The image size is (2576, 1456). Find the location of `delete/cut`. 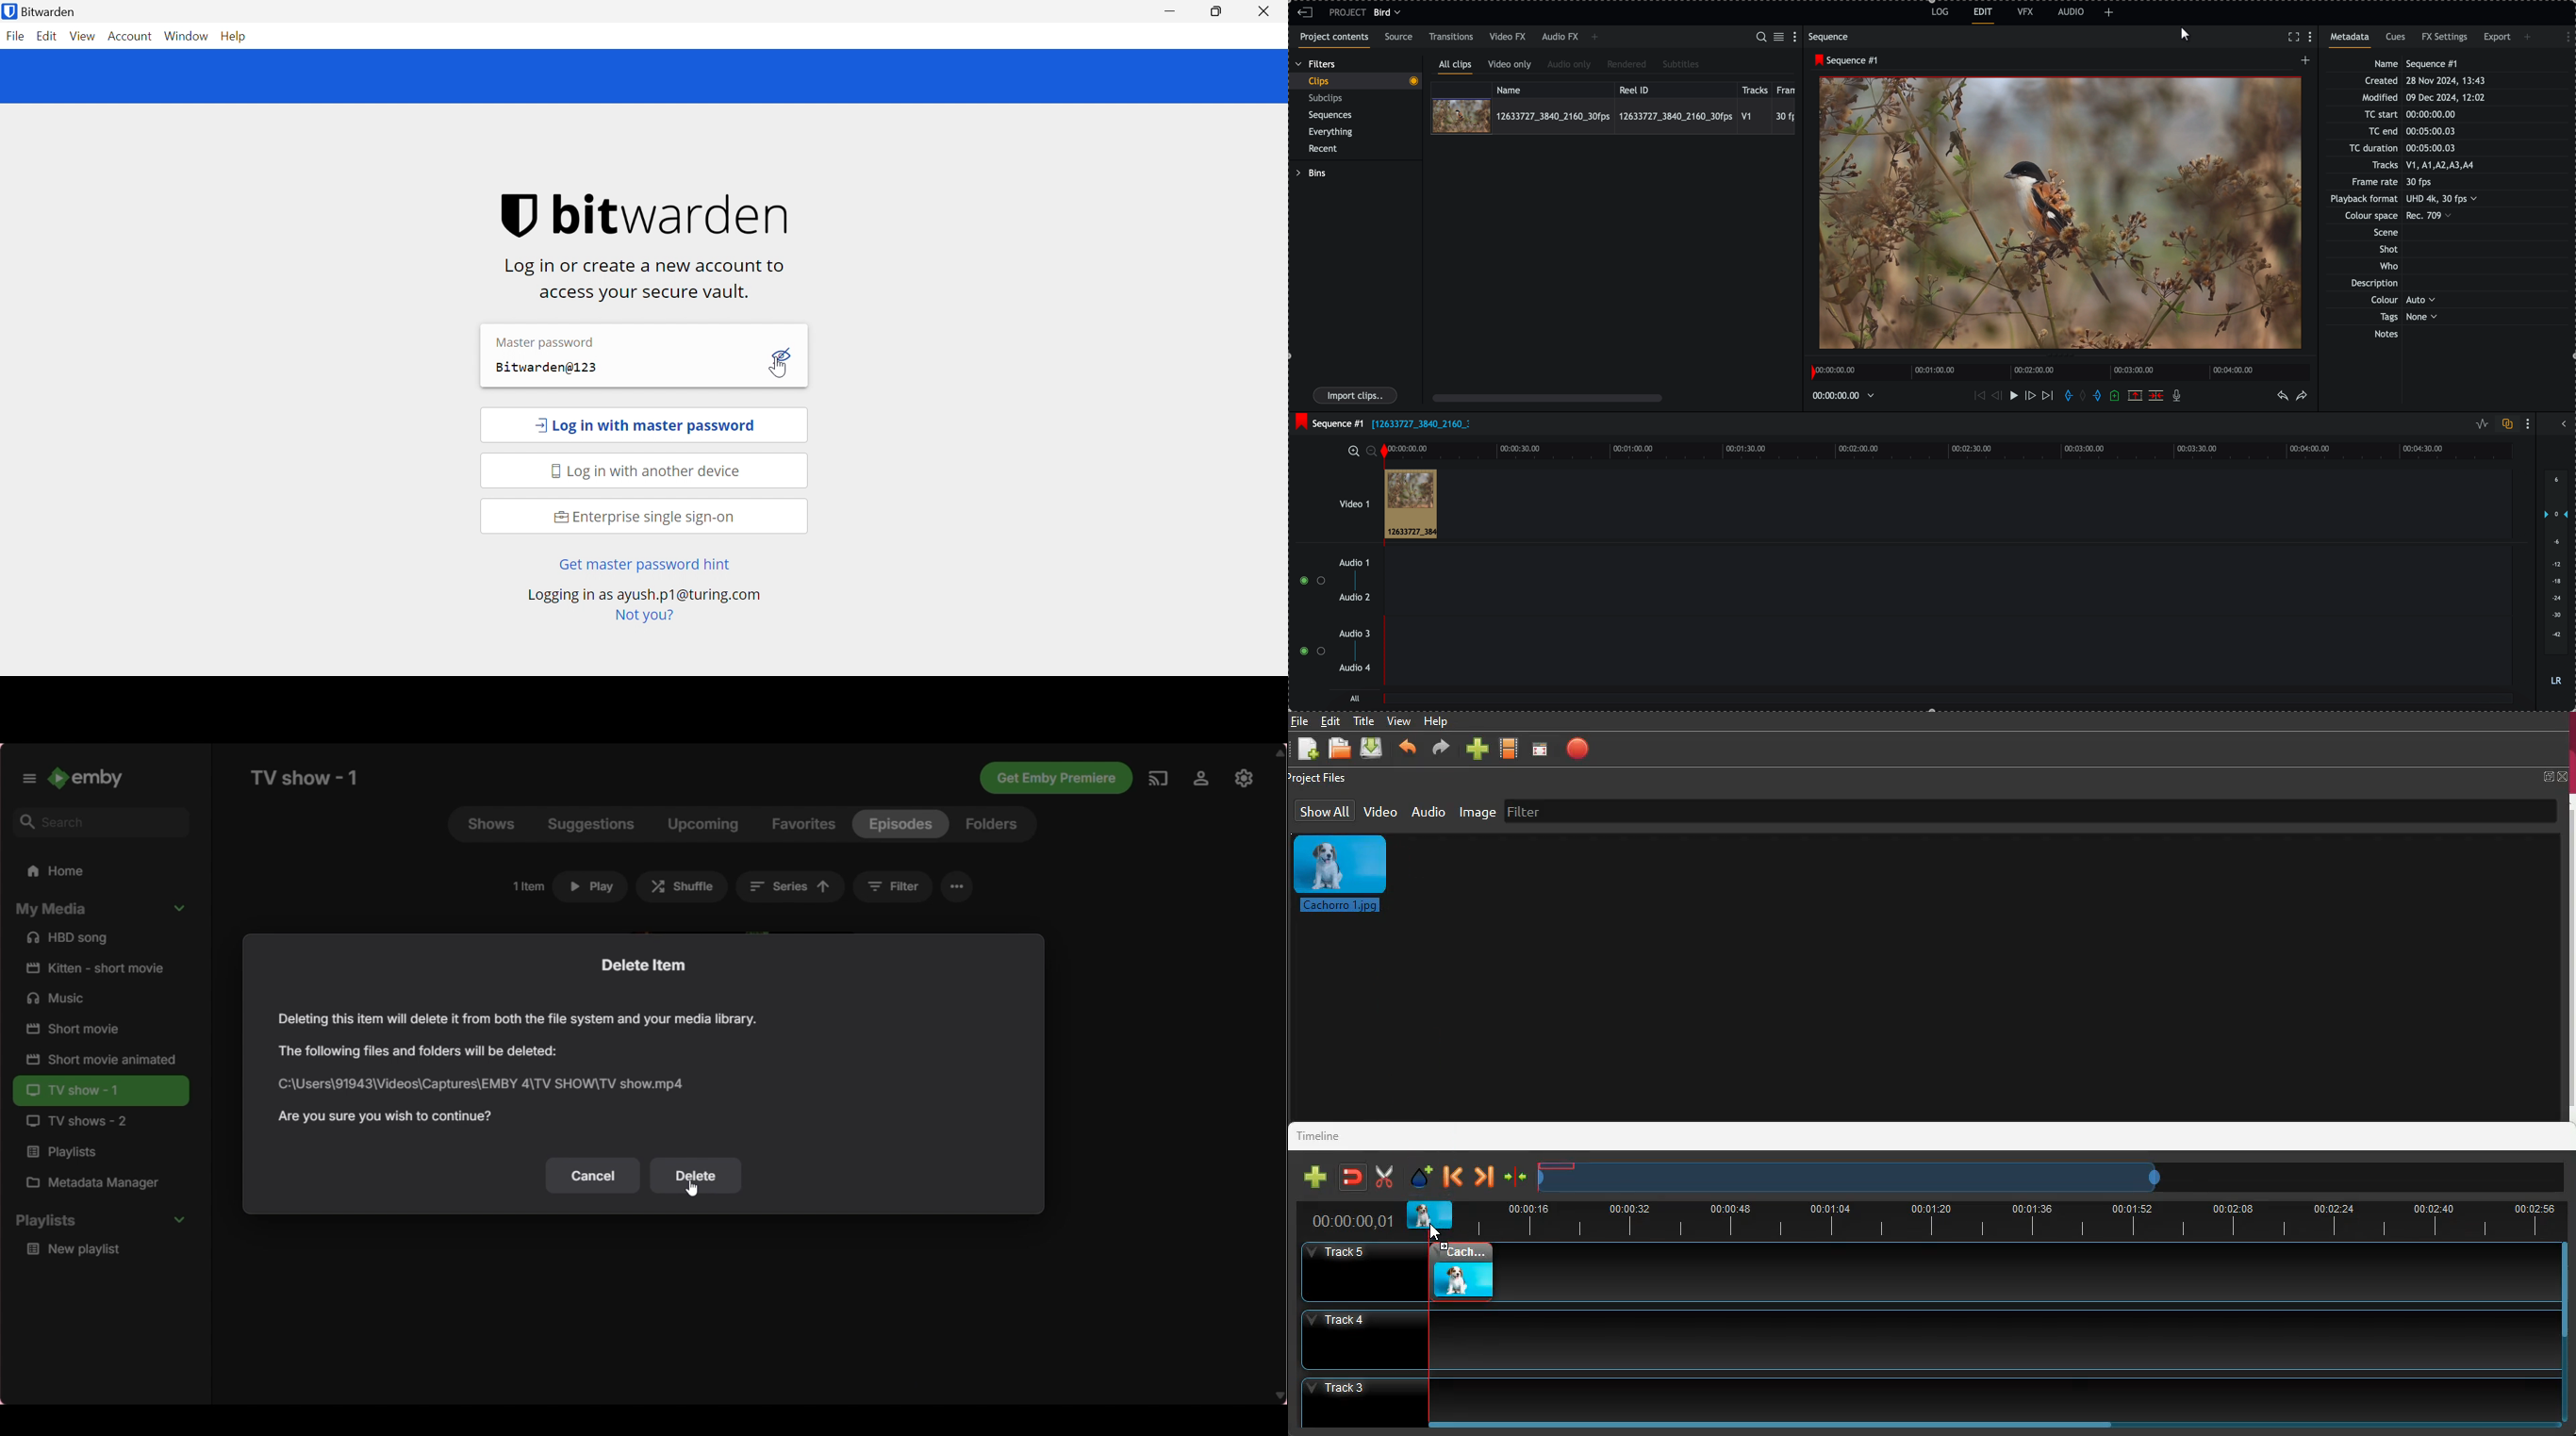

delete/cut is located at coordinates (2156, 396).